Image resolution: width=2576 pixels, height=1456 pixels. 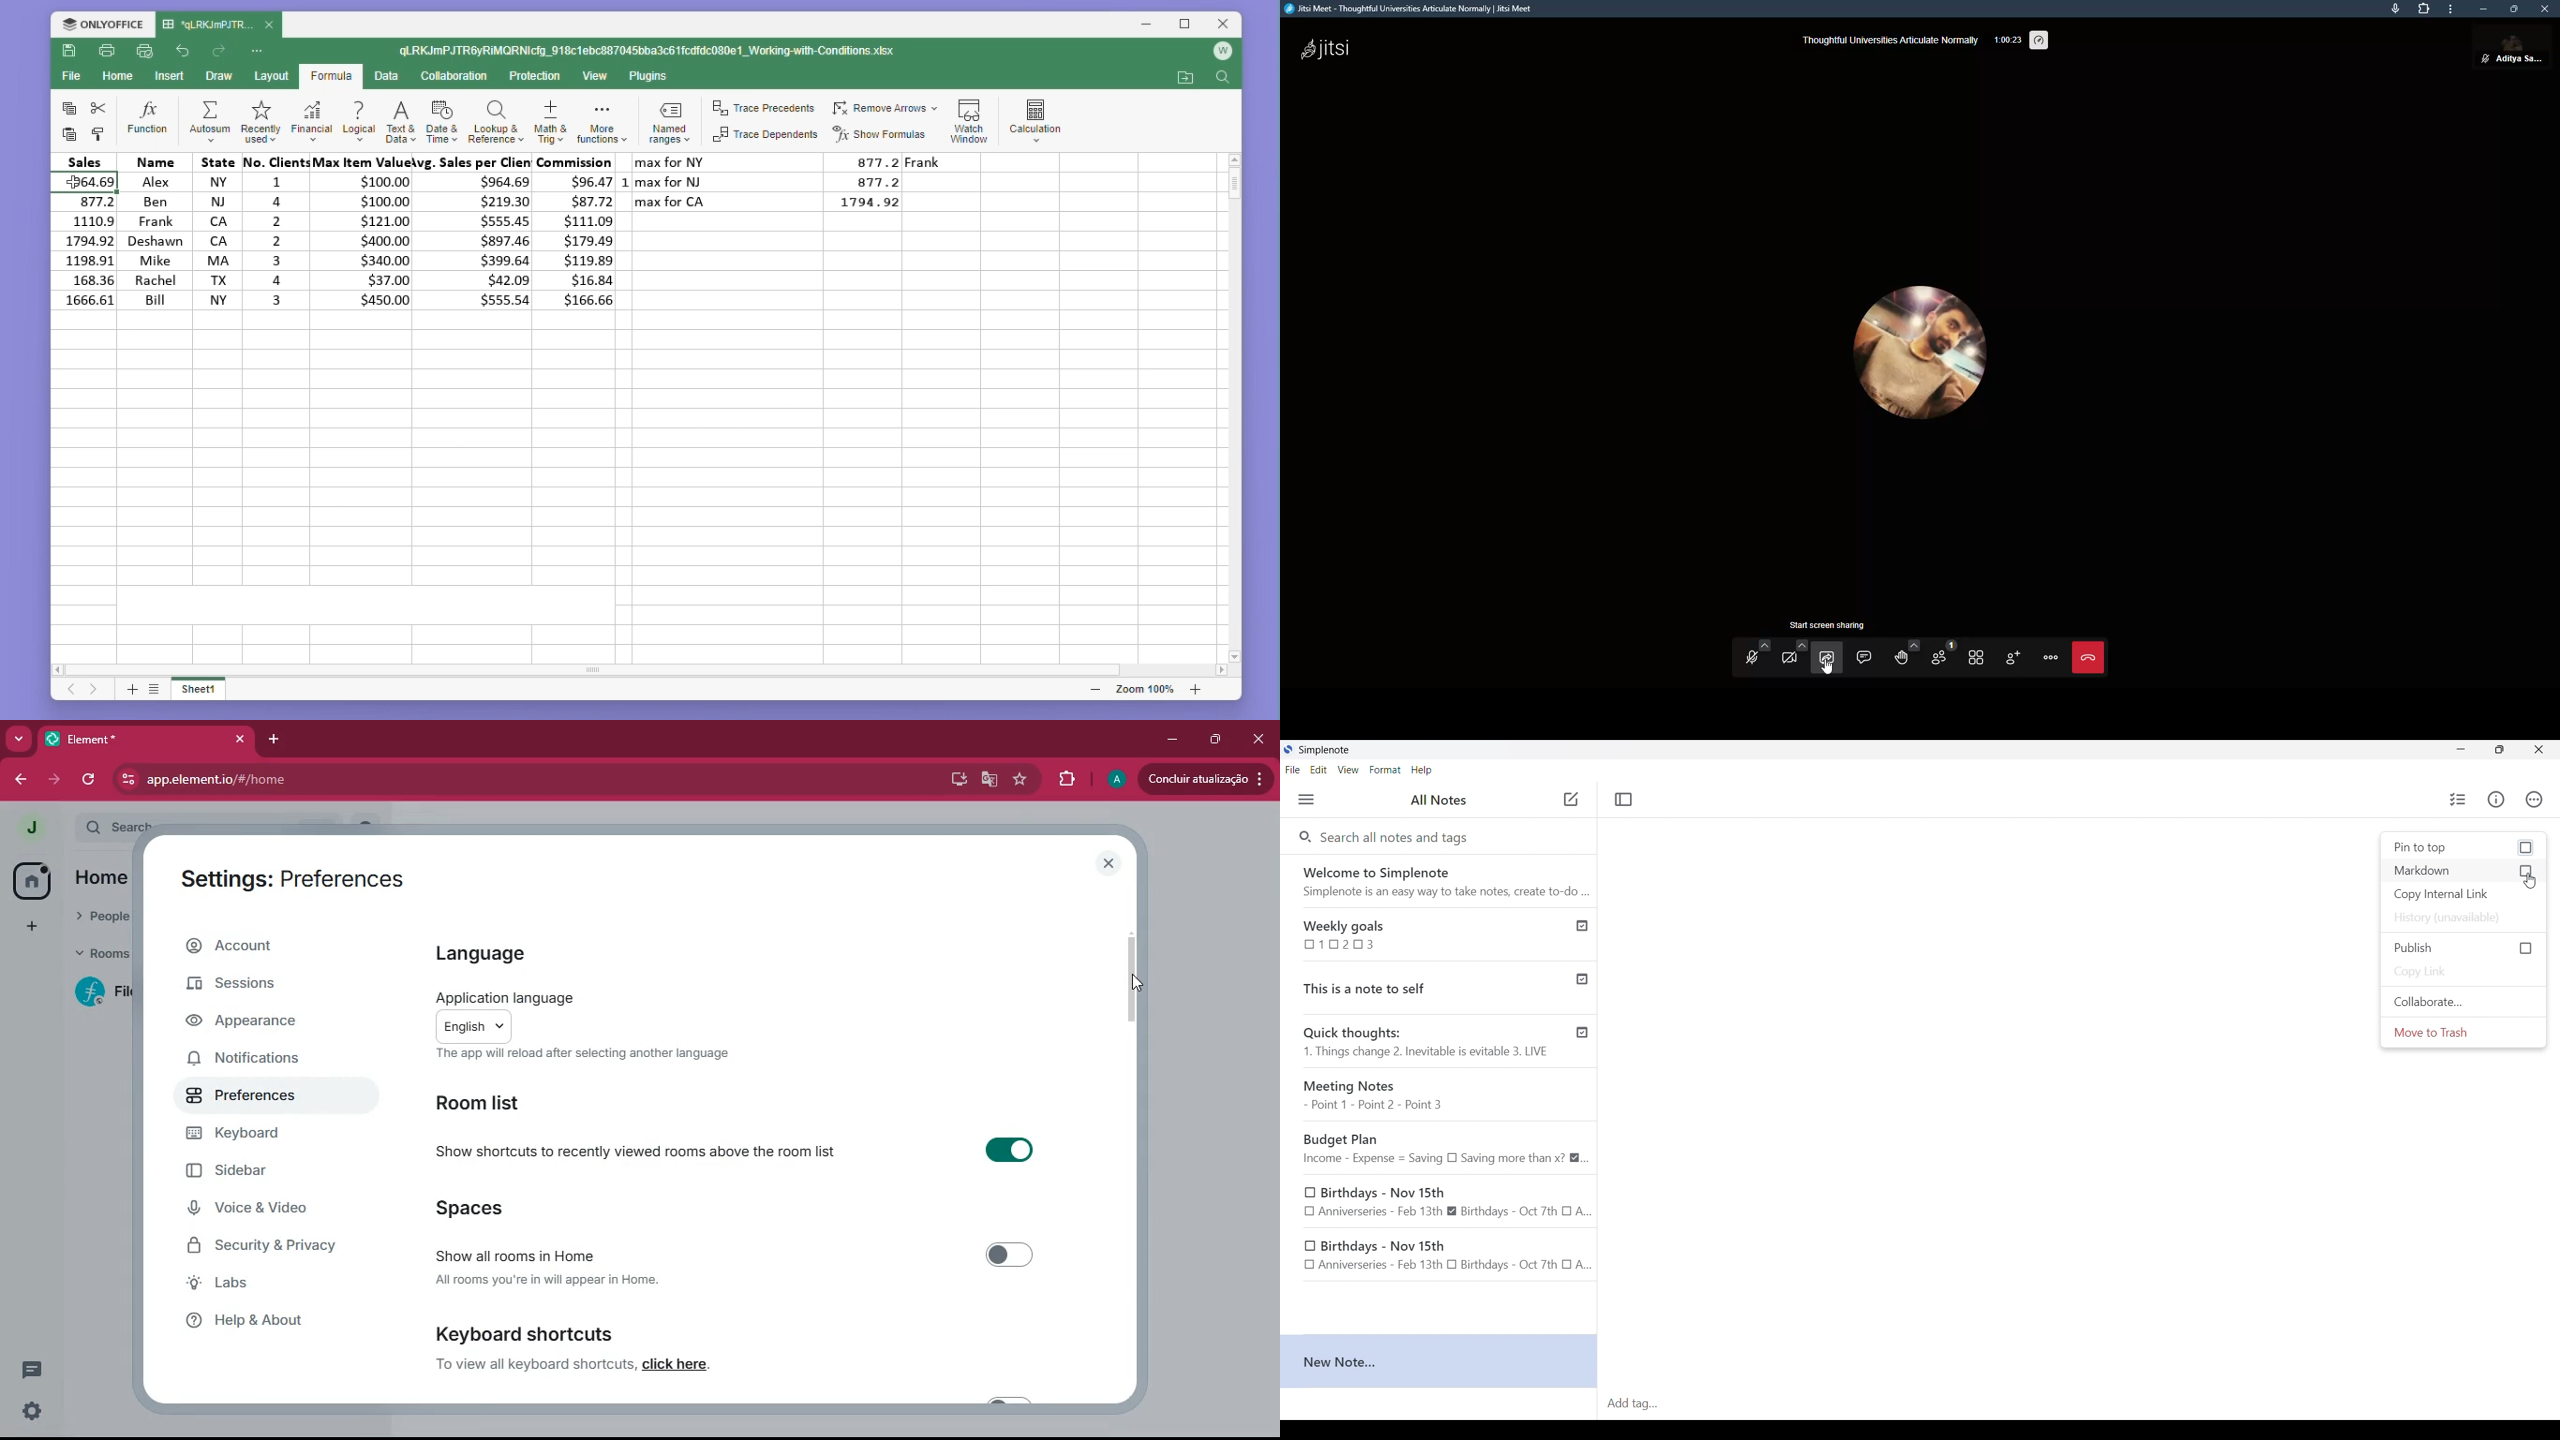 I want to click on Click to Publish, so click(x=2463, y=948).